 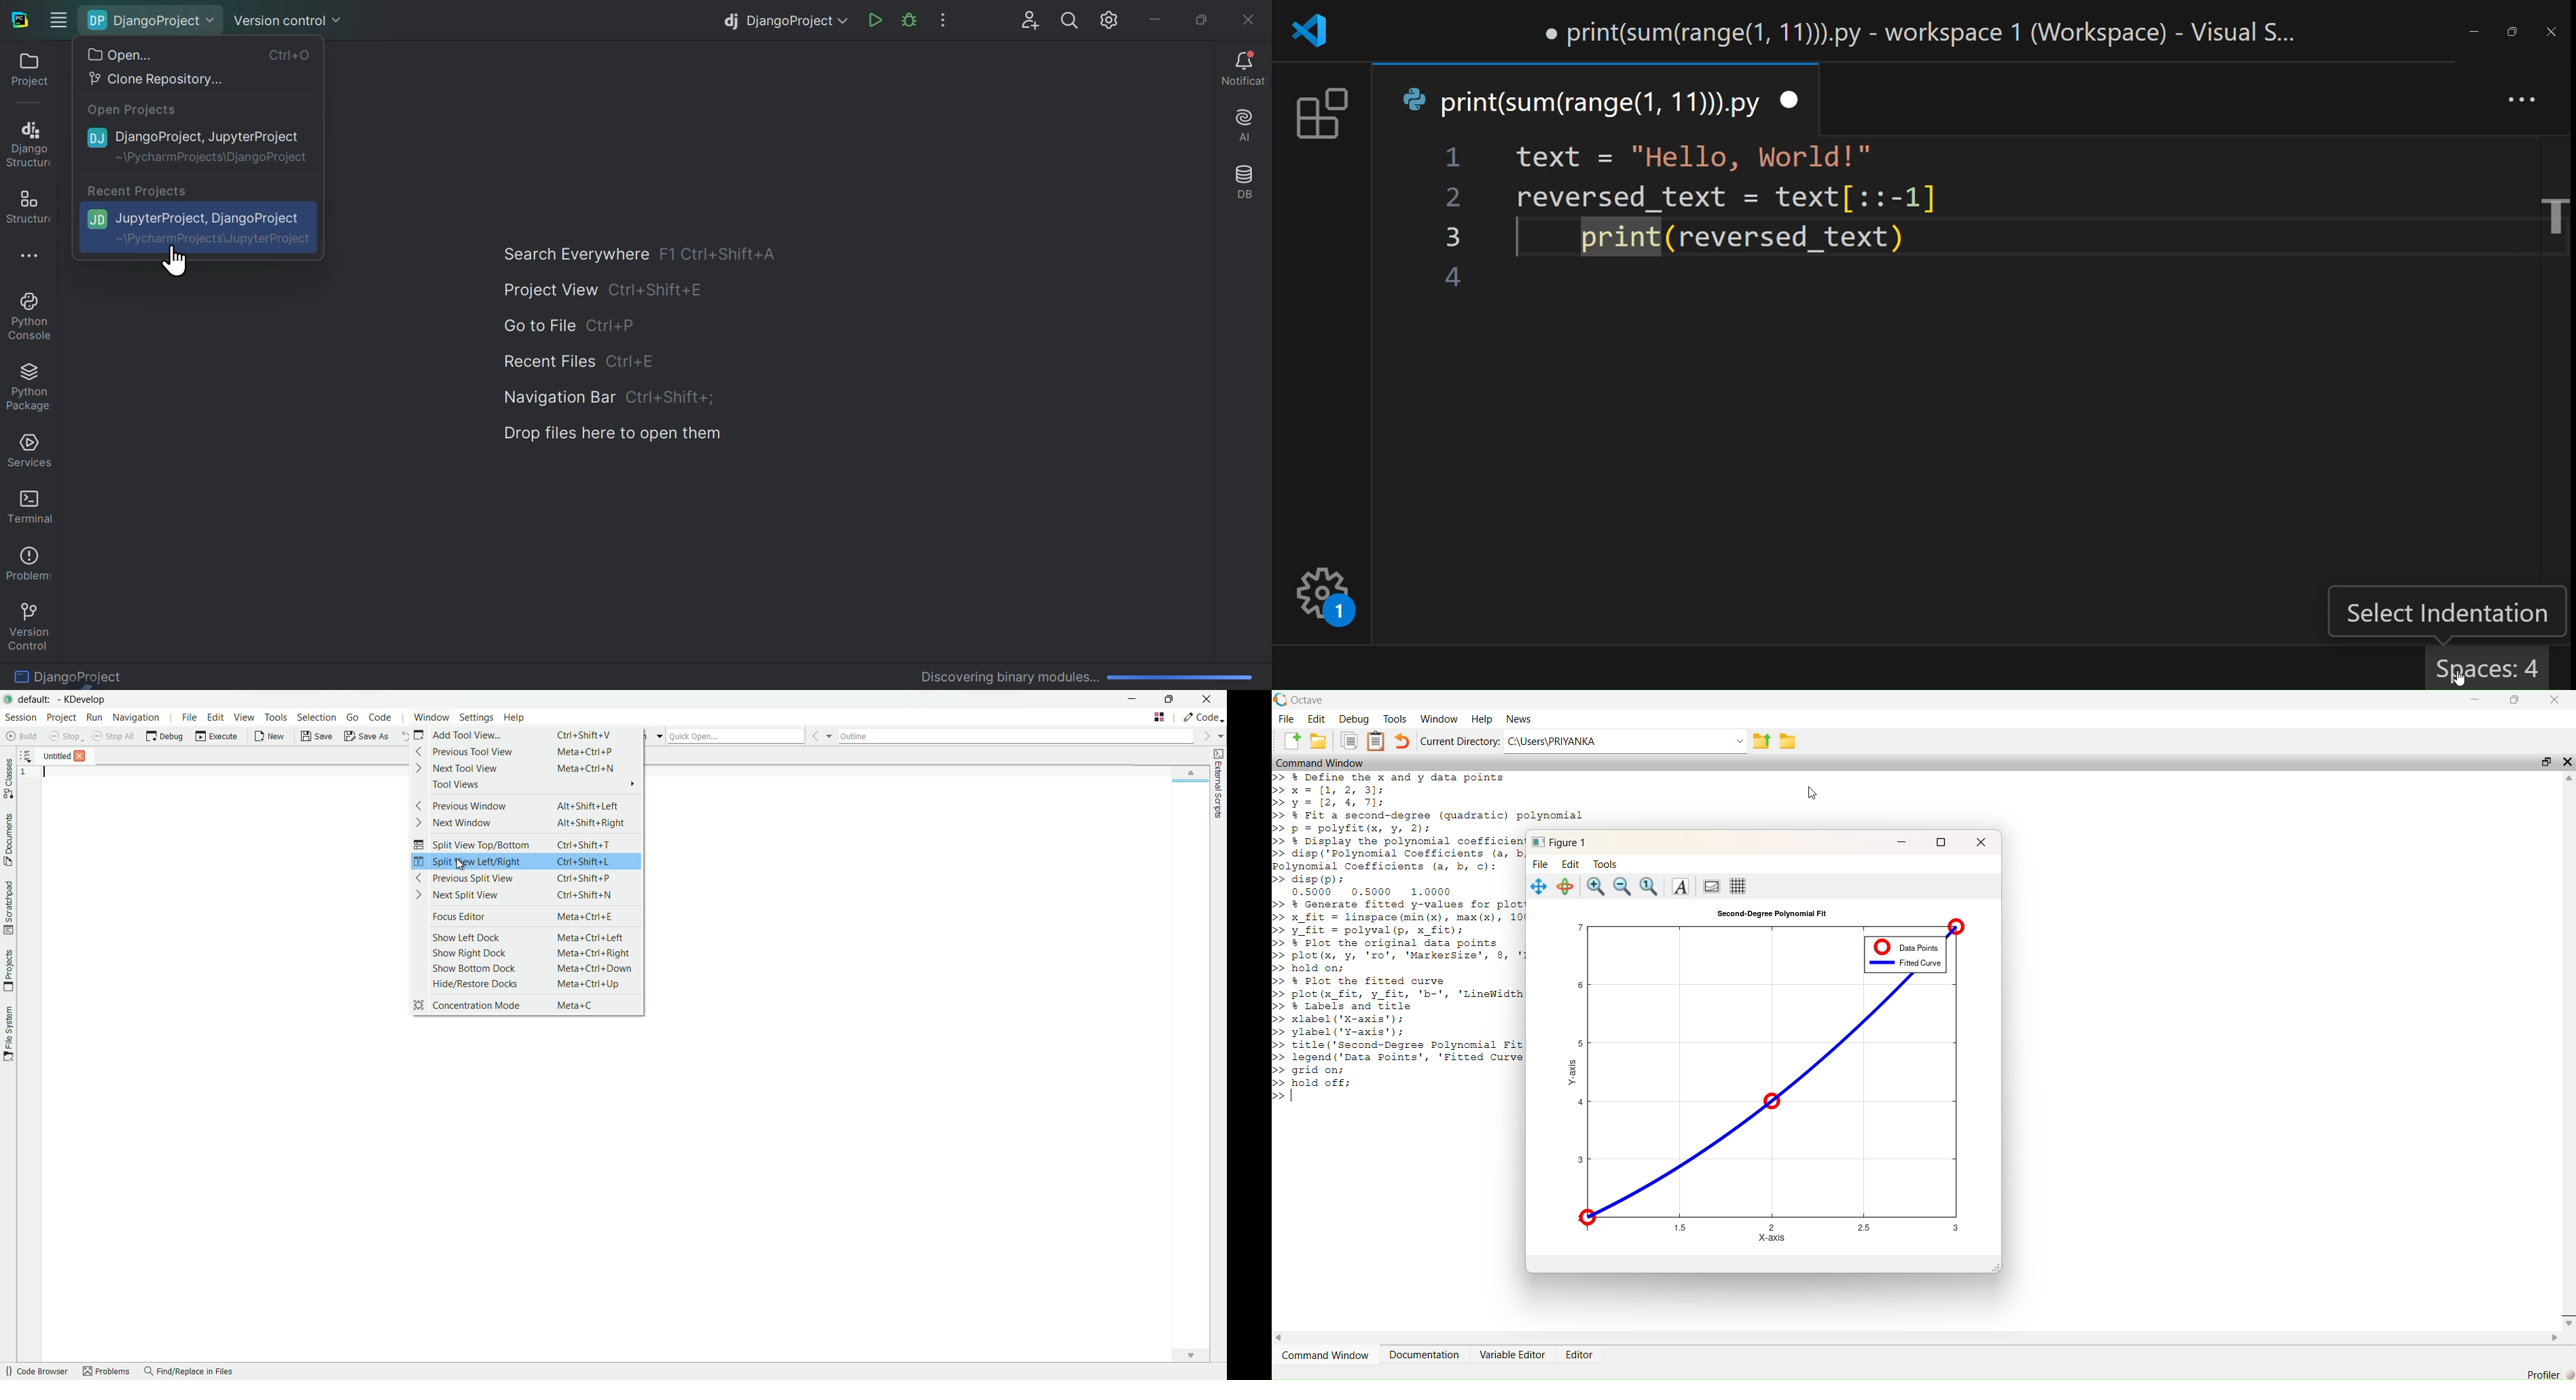 I want to click on Settings, so click(x=1112, y=21).